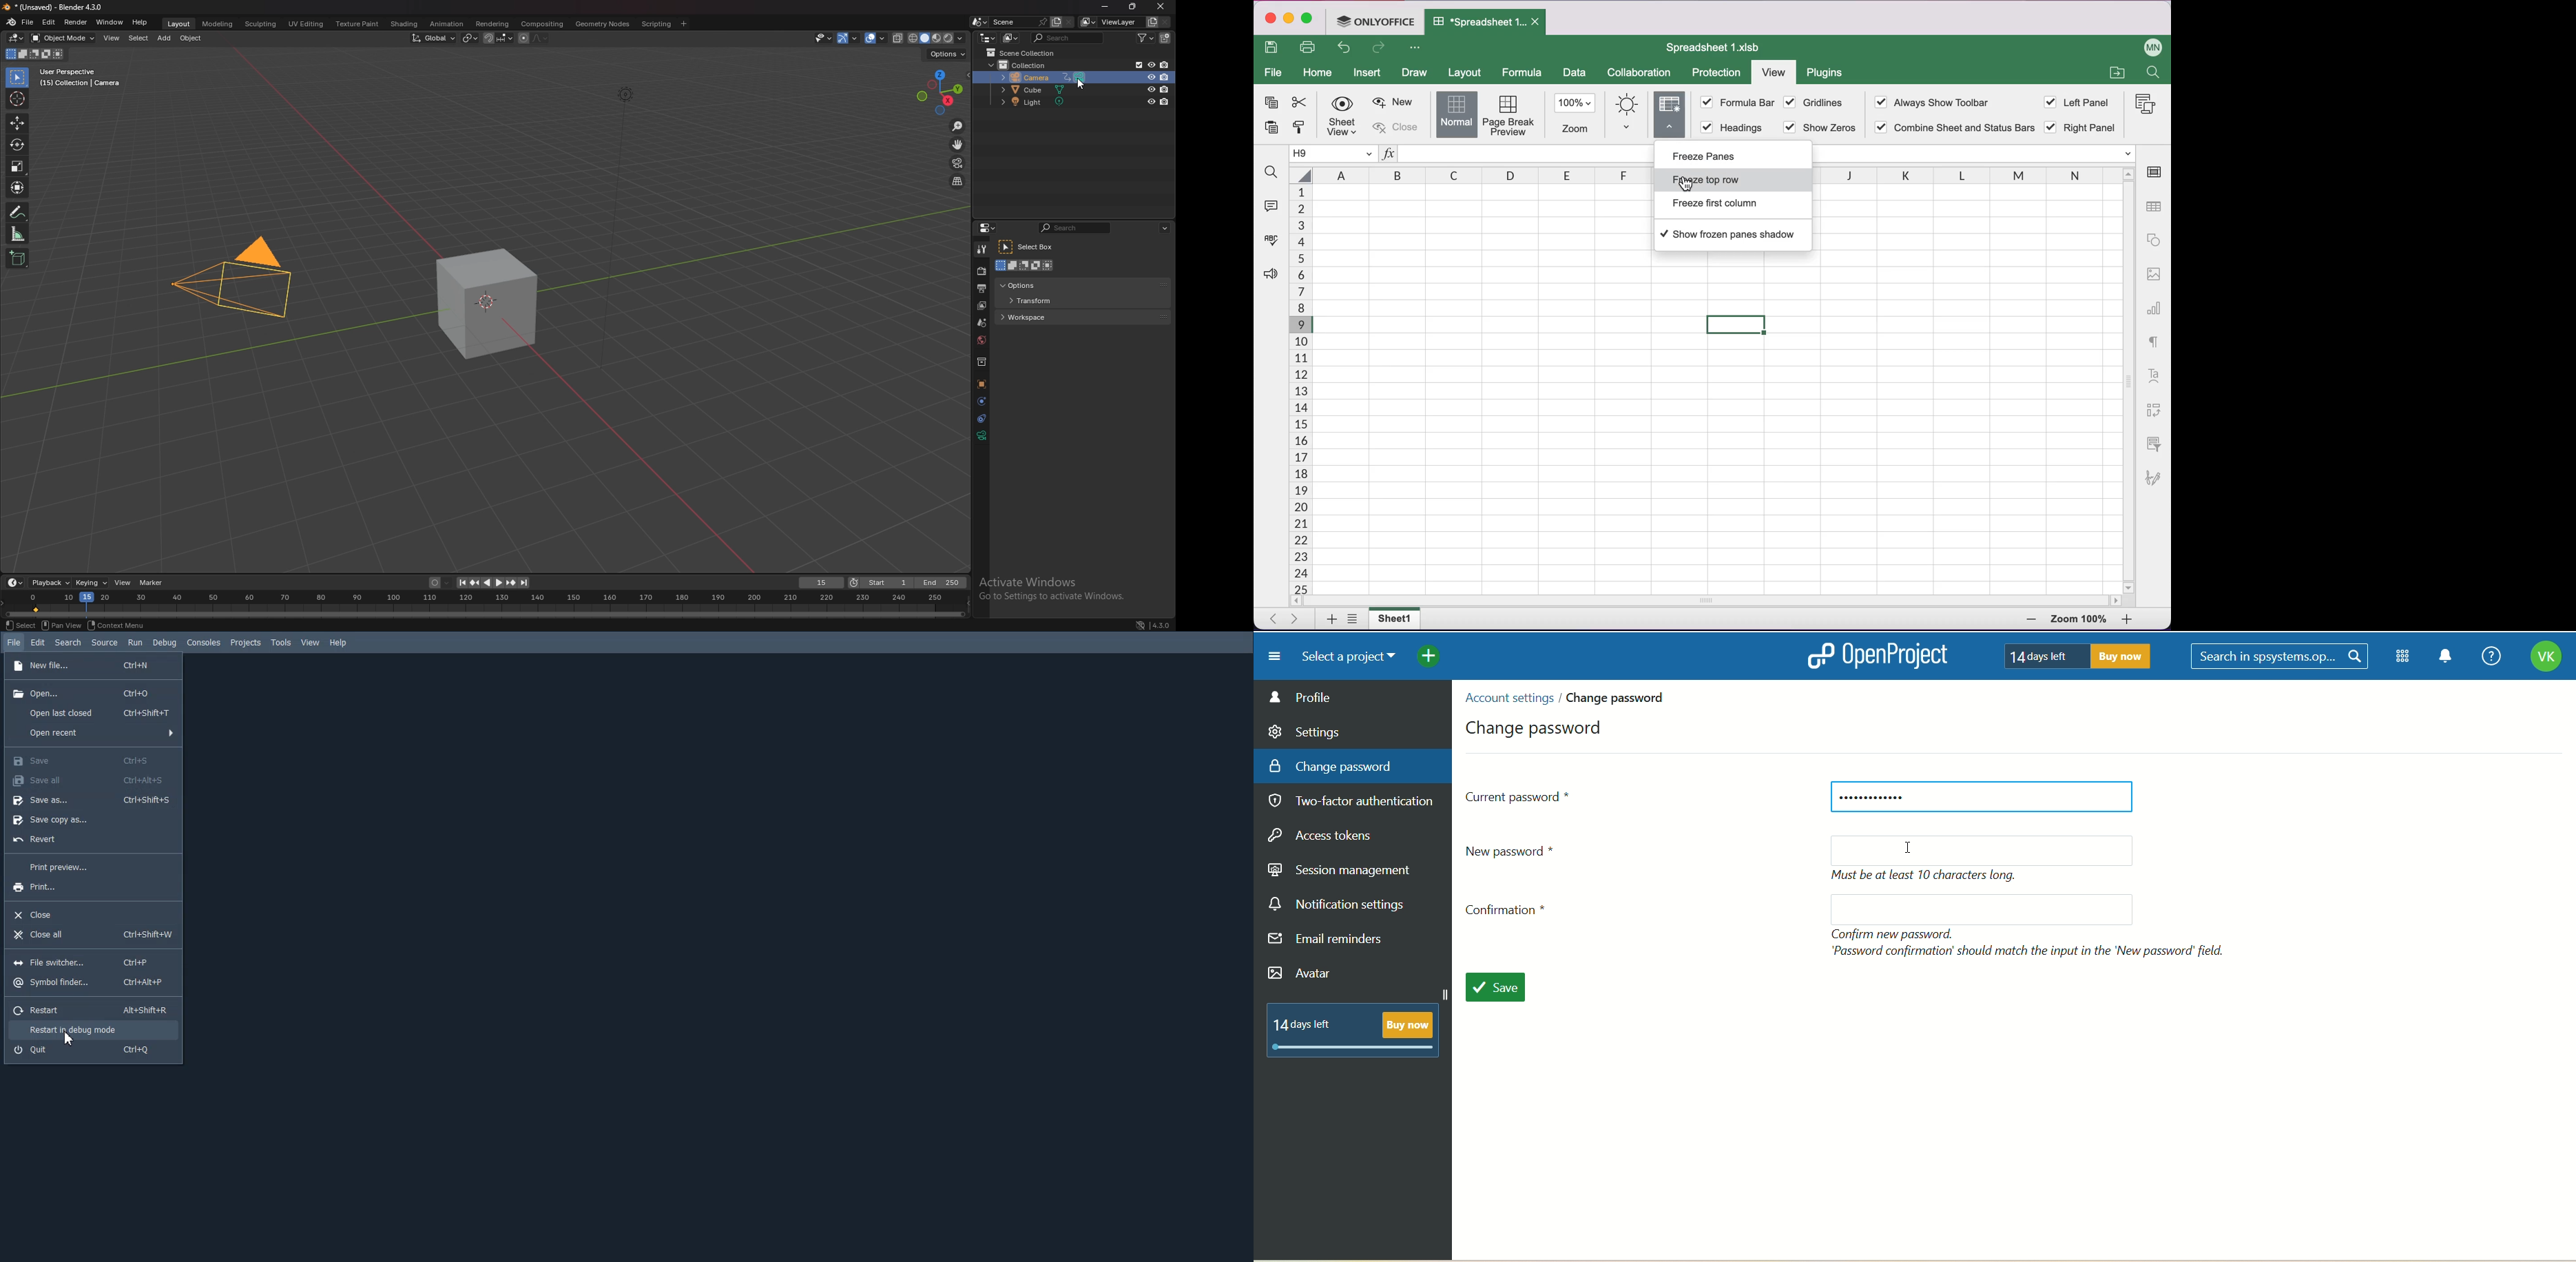 This screenshot has width=2576, height=1288. I want to click on home, so click(1318, 72).